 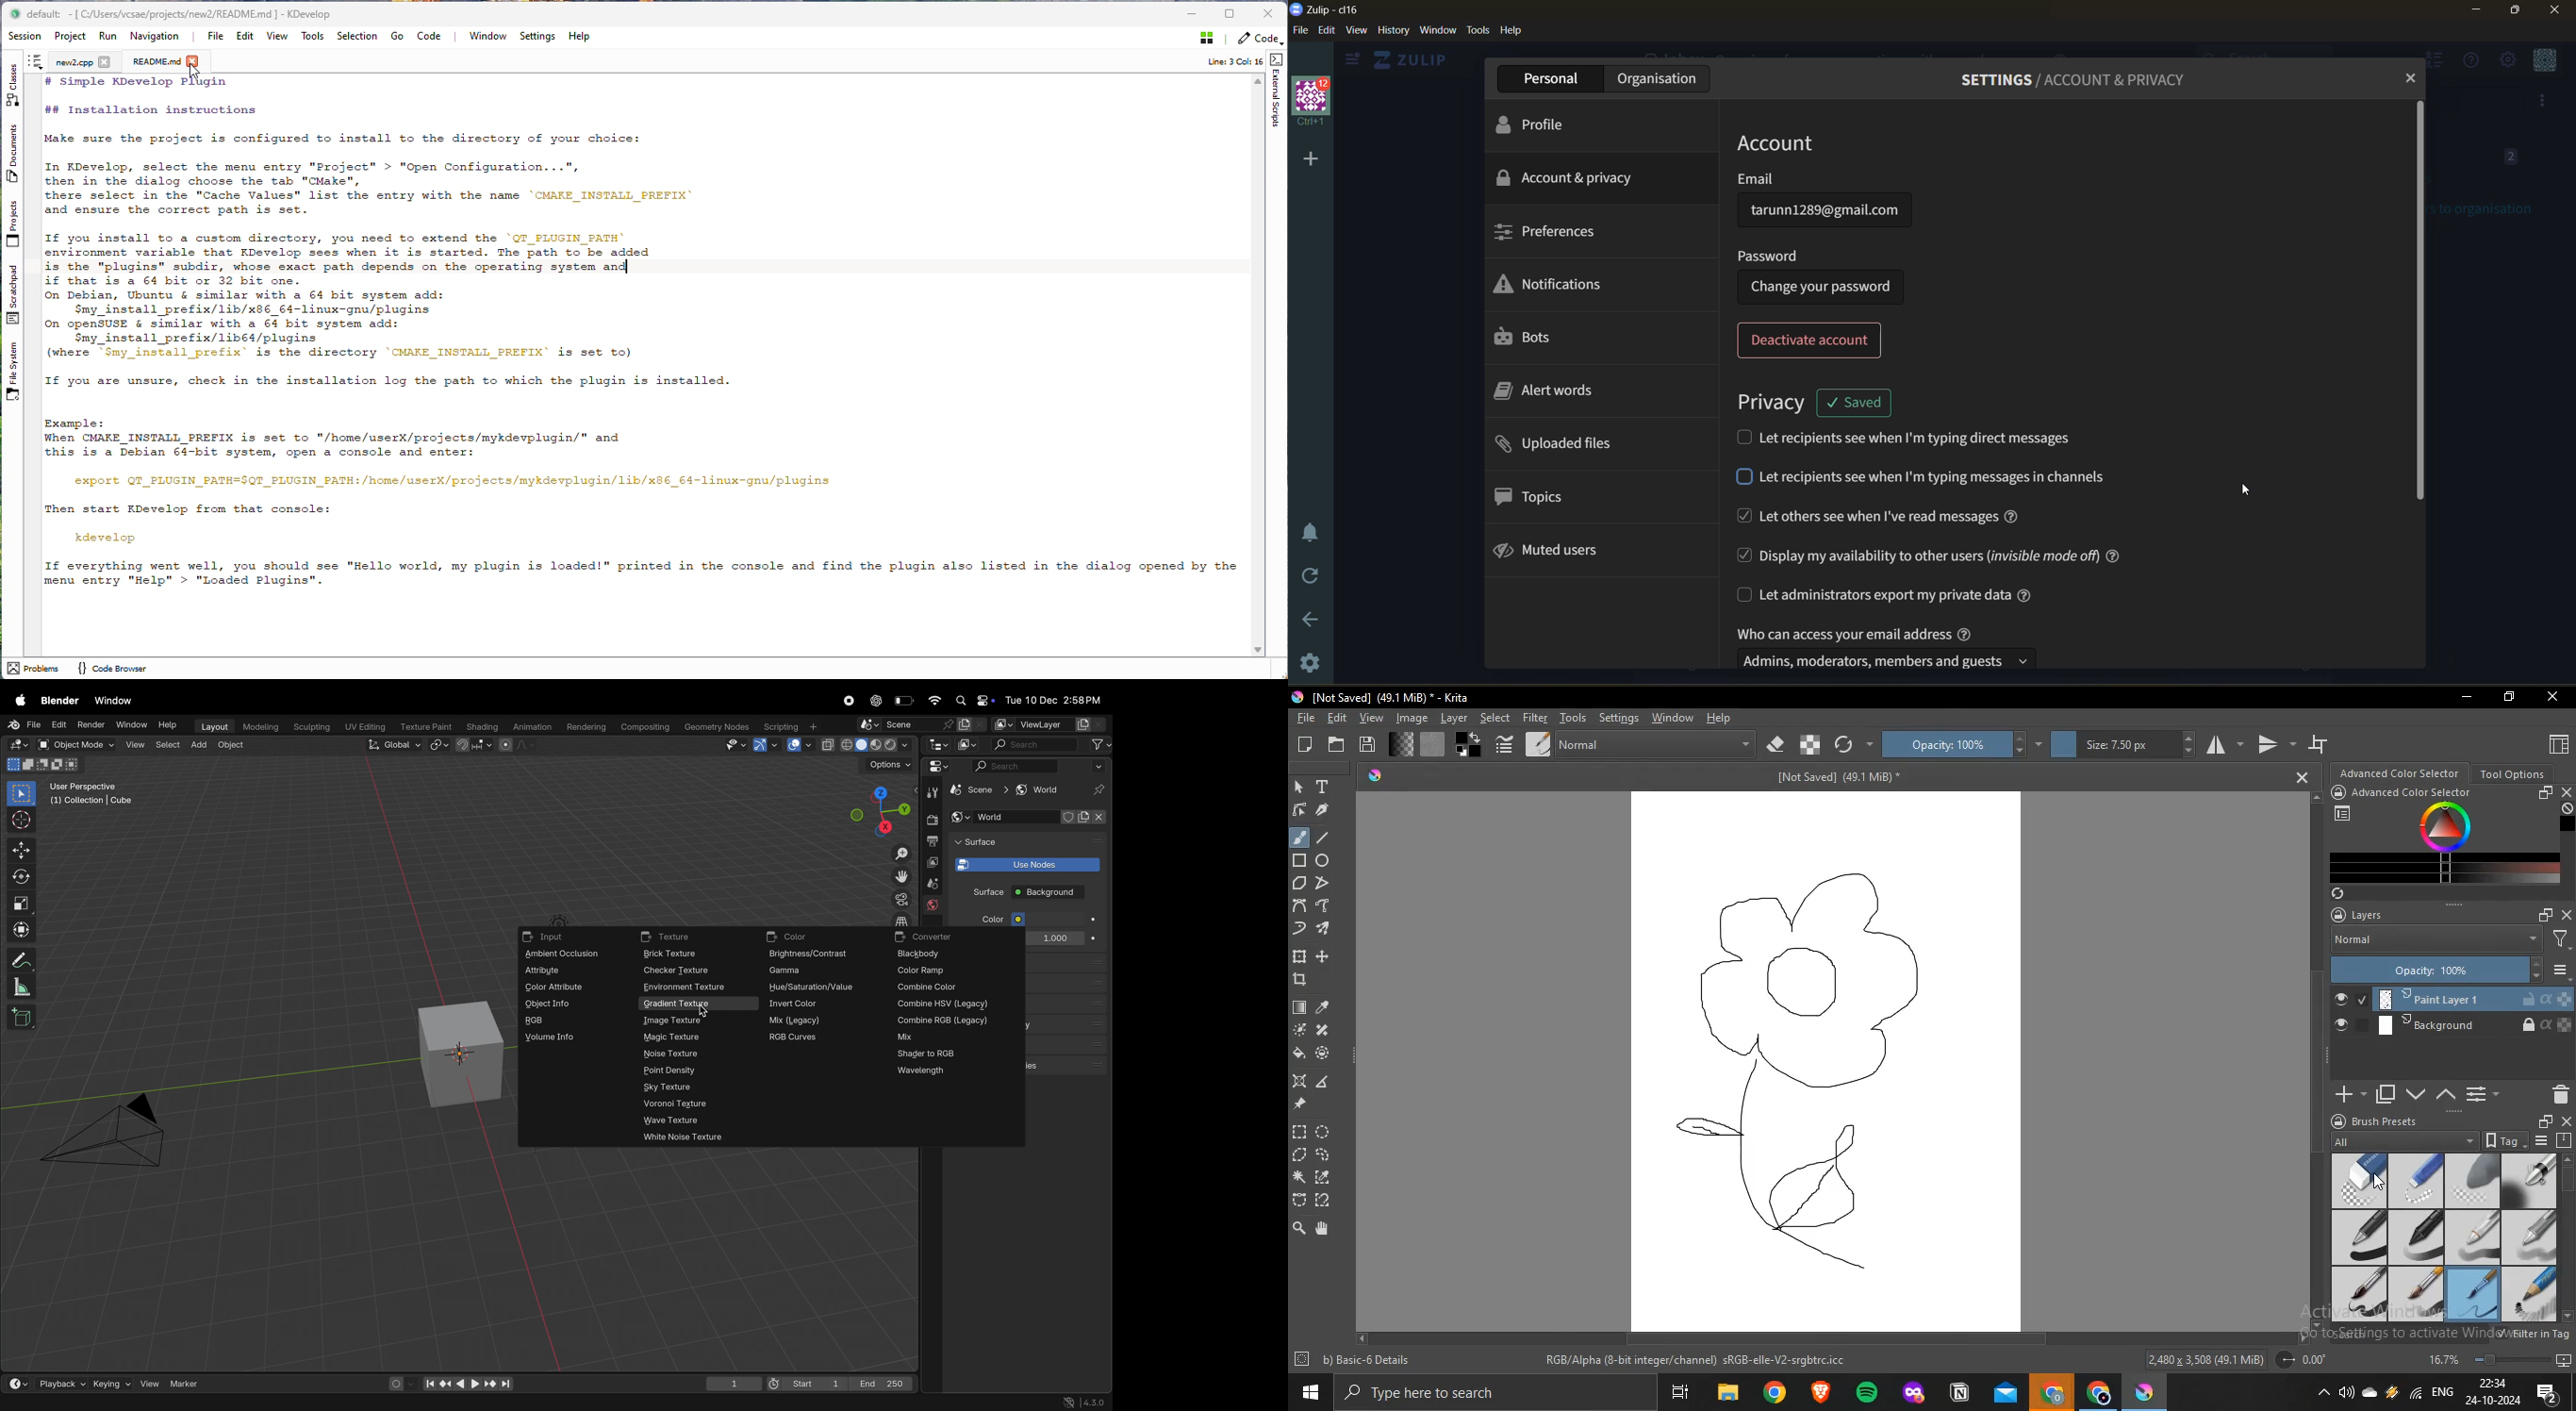 I want to click on scene, so click(x=977, y=791).